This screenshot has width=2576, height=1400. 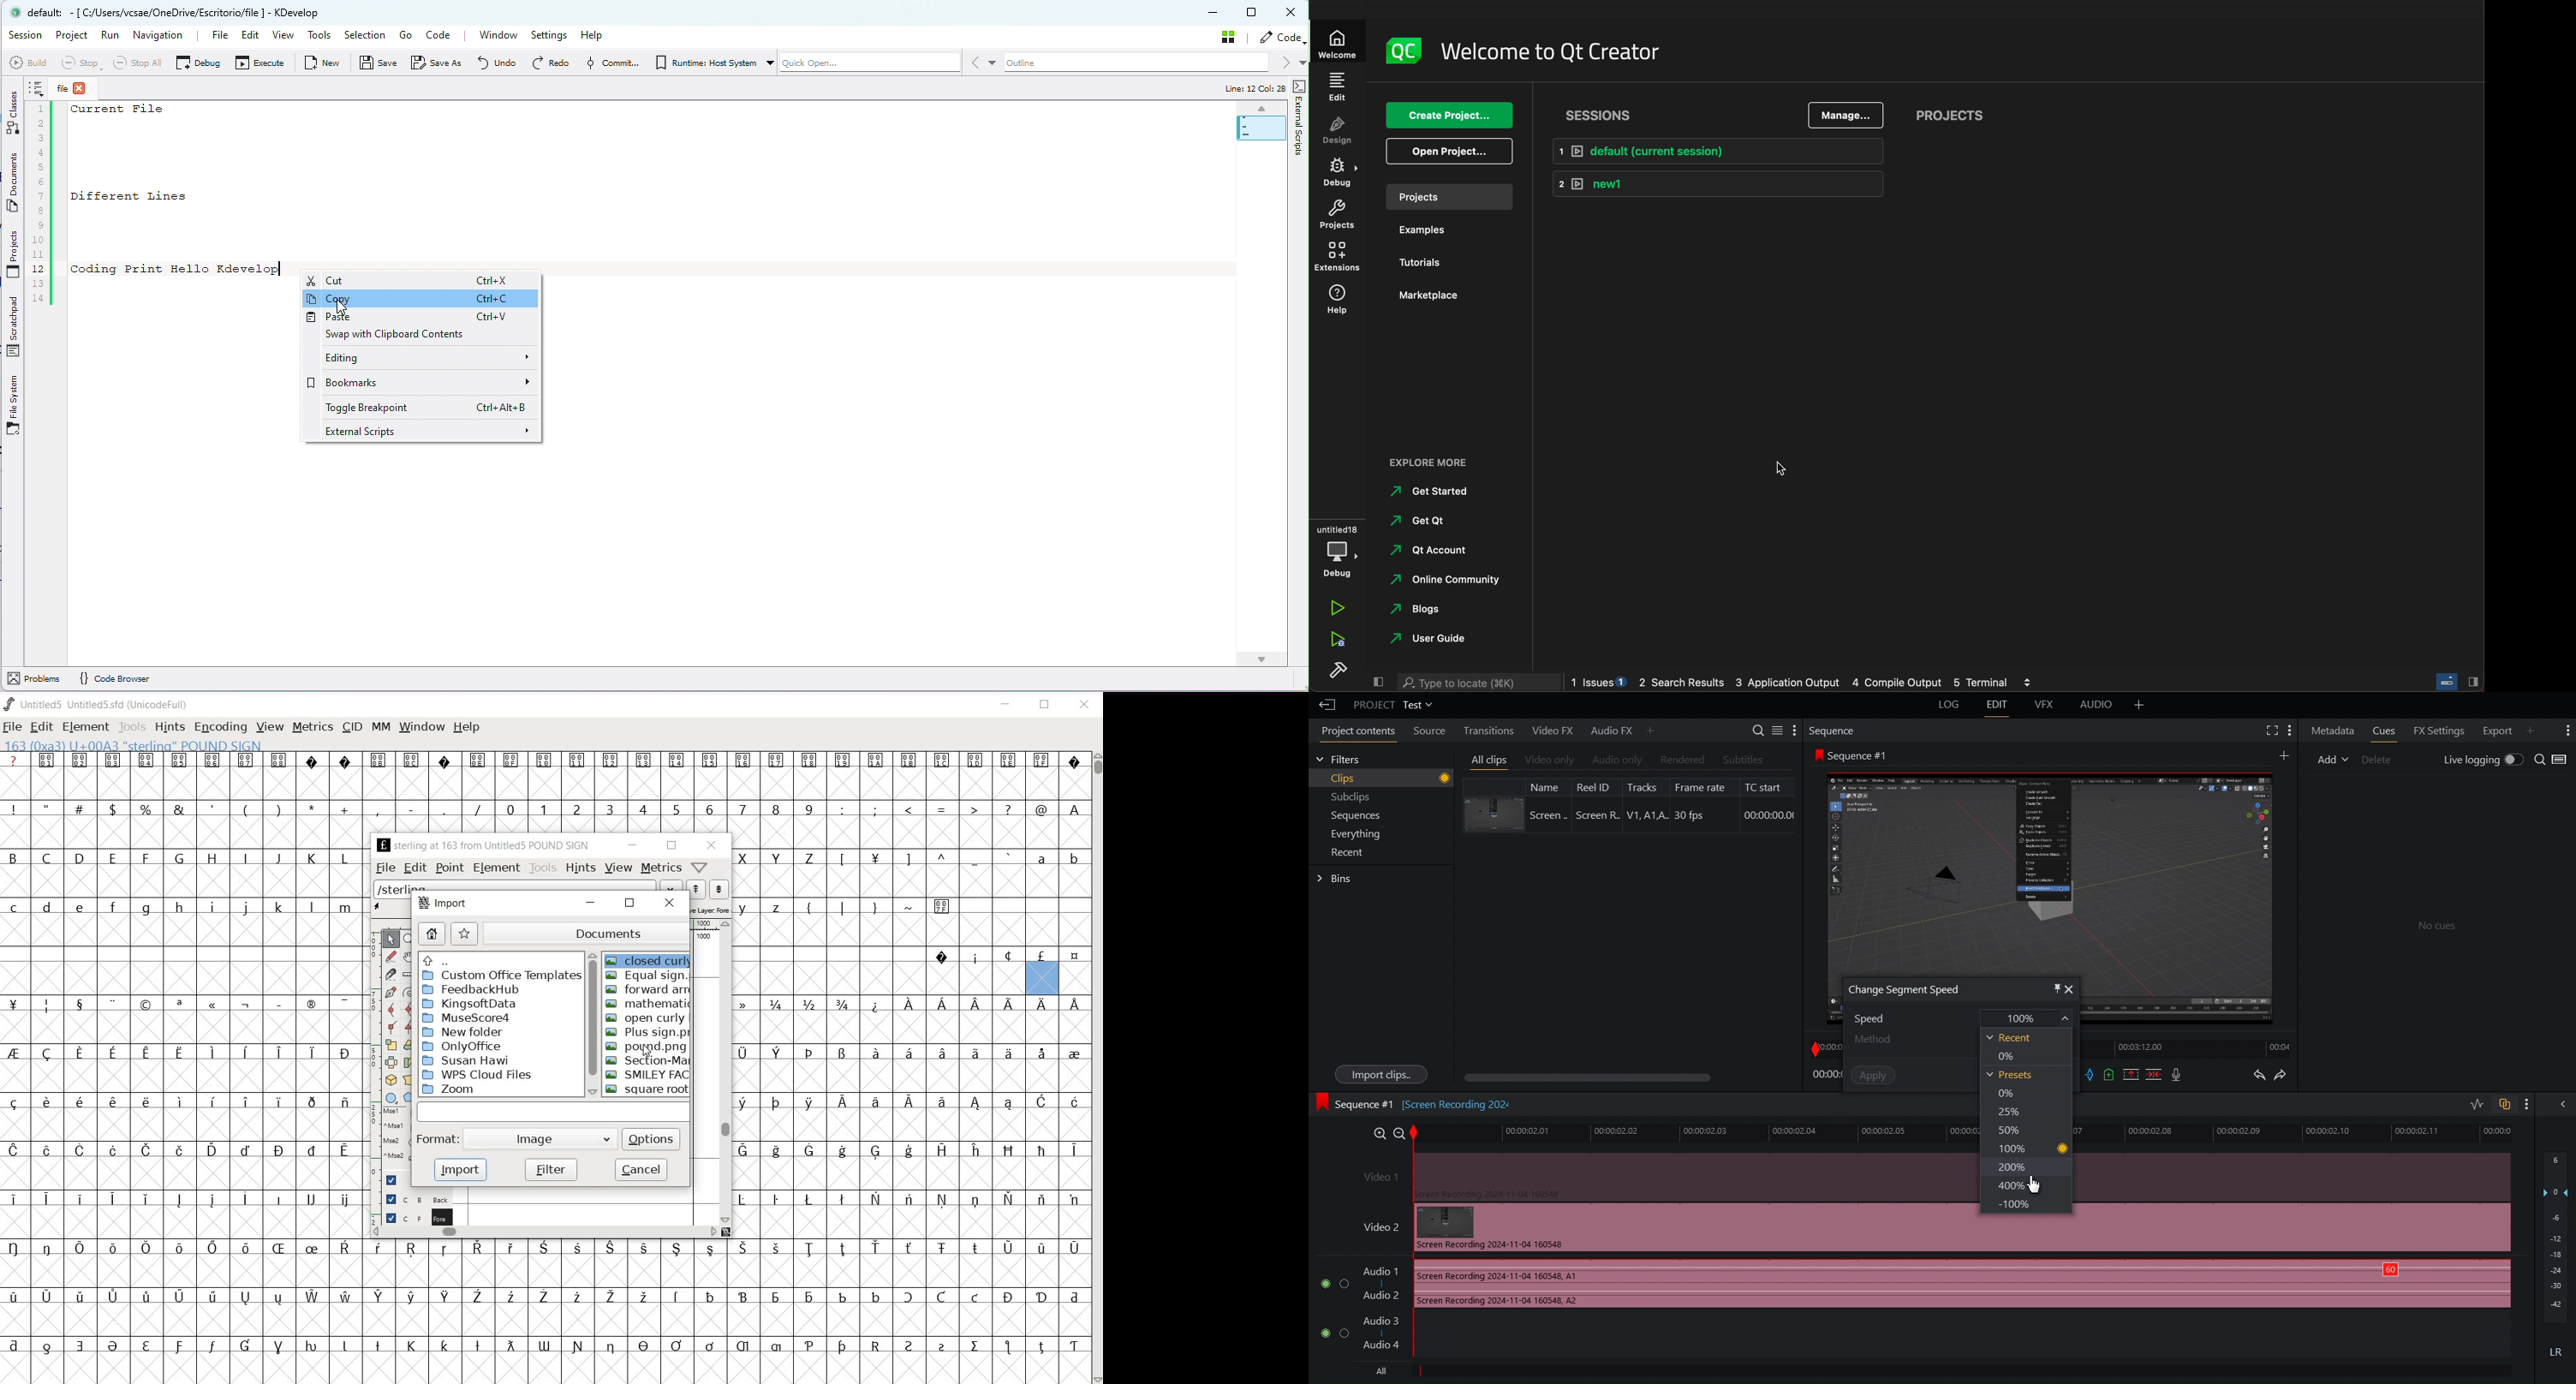 What do you see at coordinates (809, 1347) in the screenshot?
I see `Symbol` at bounding box center [809, 1347].